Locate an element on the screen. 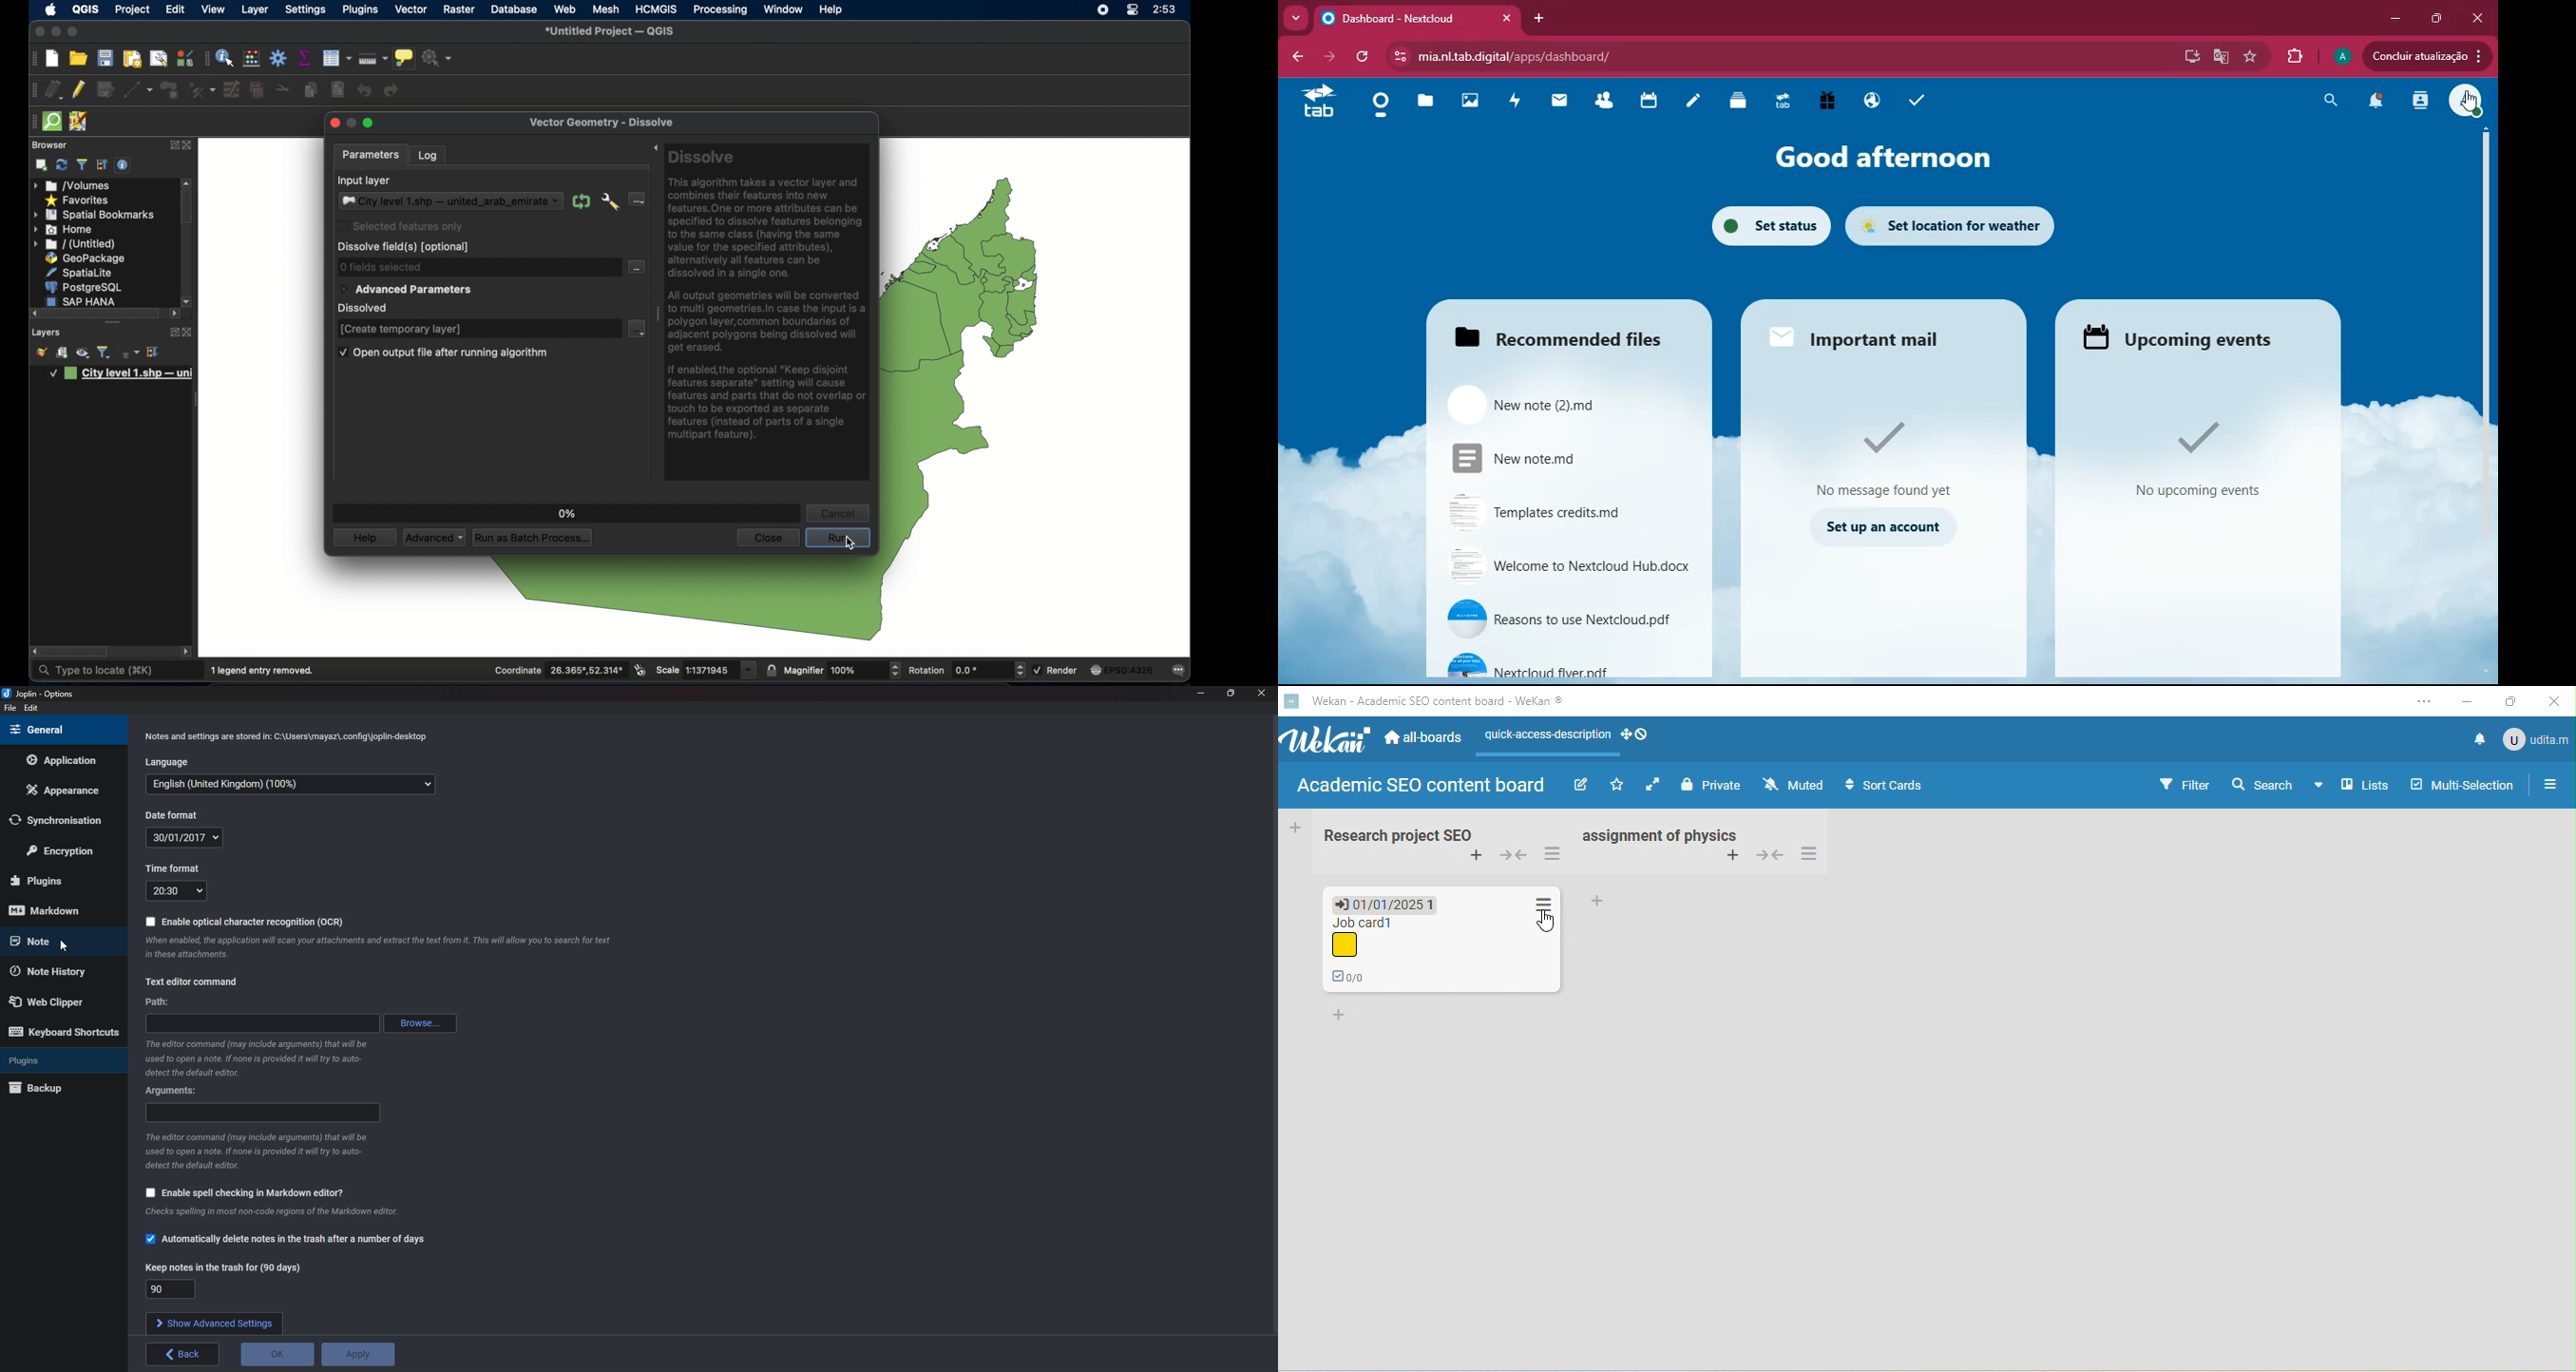  maximize is located at coordinates (74, 32).